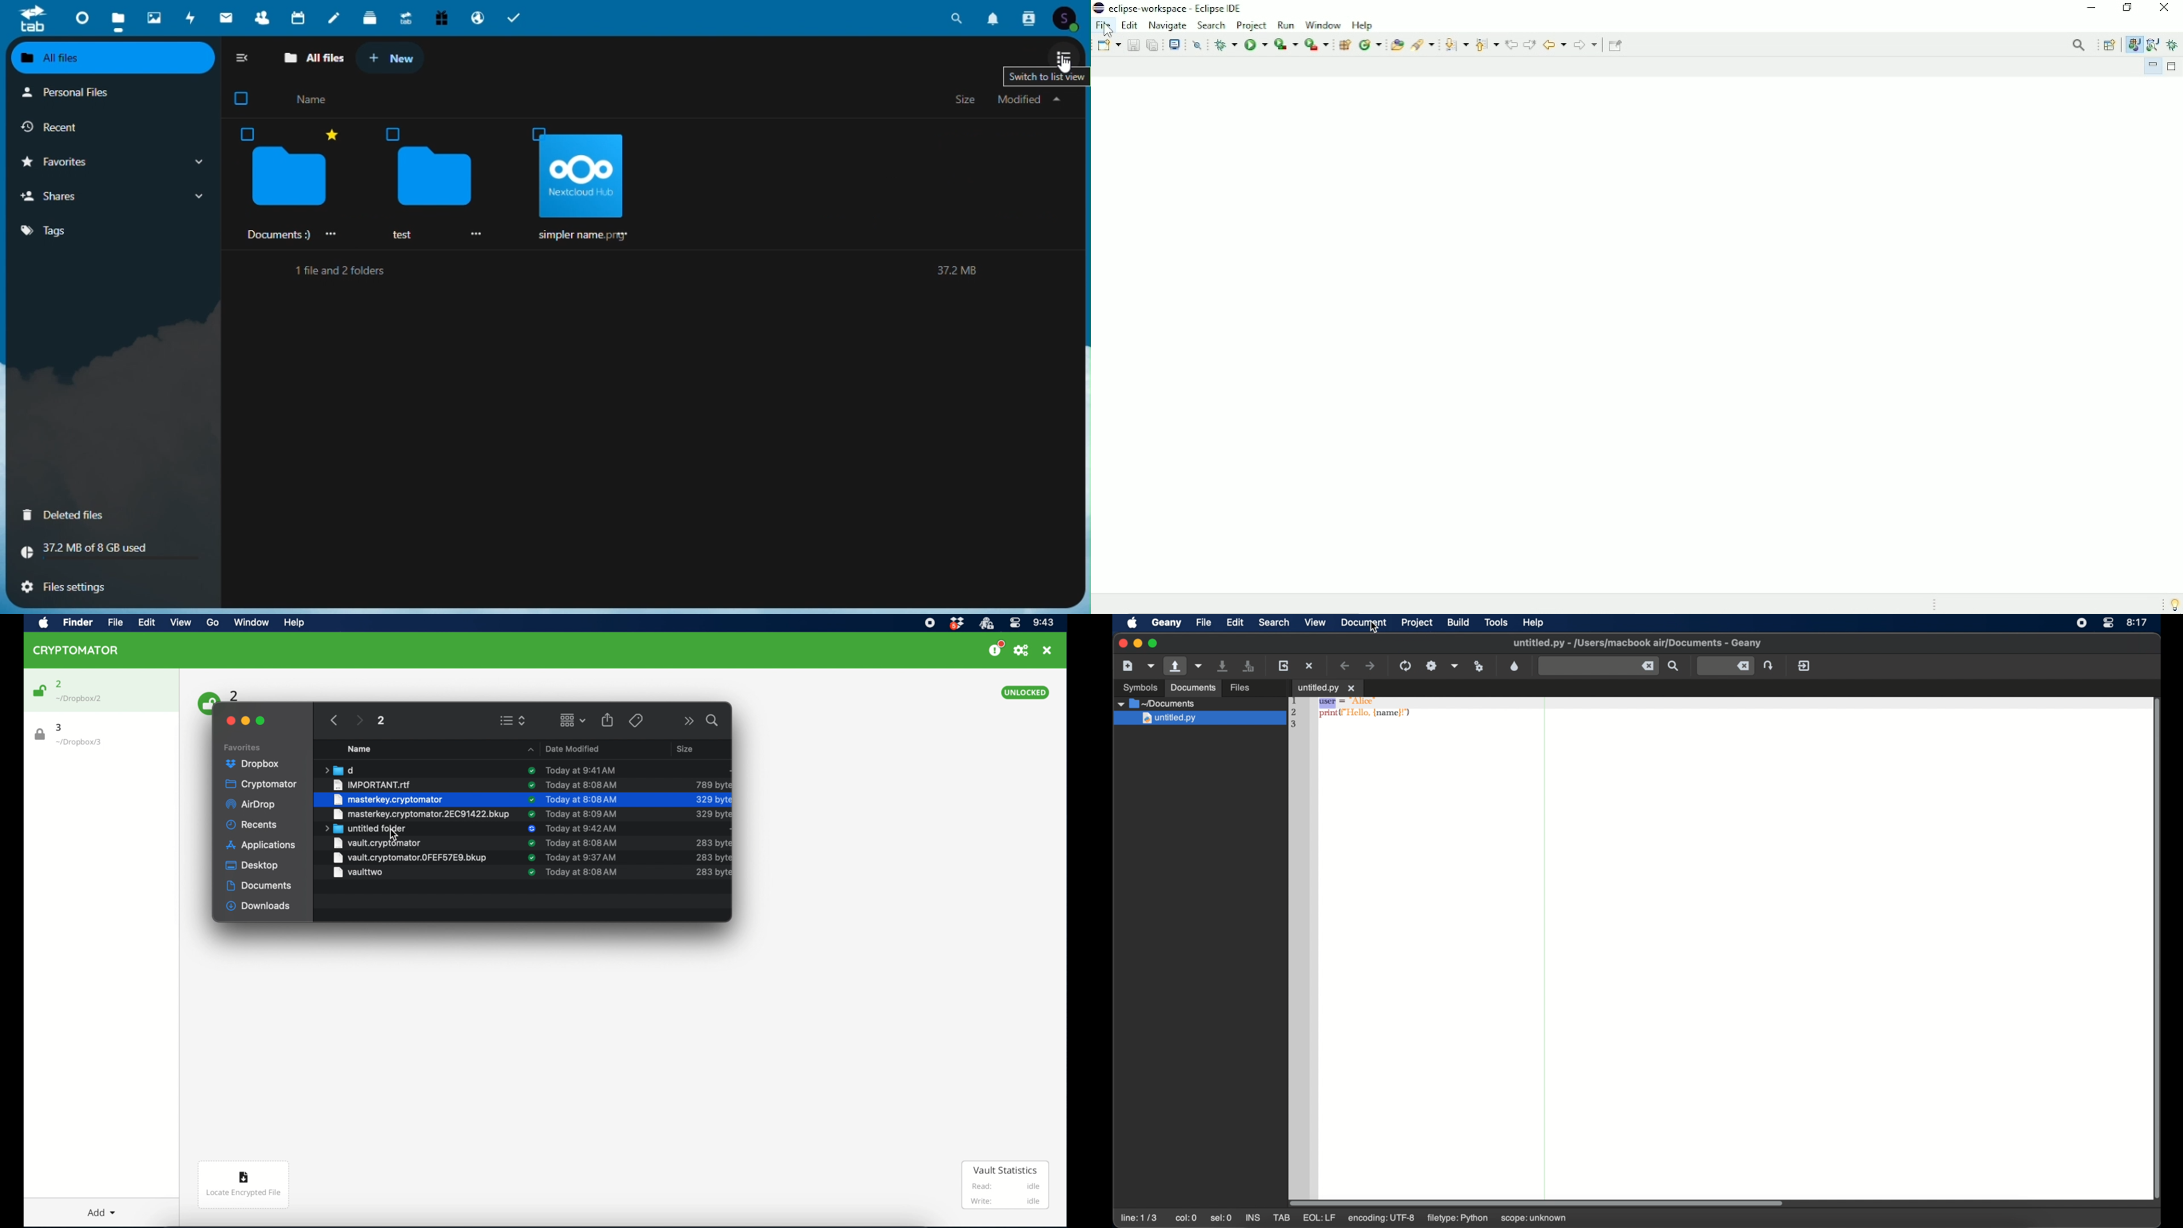 The width and height of the screenshot is (2184, 1232). What do you see at coordinates (713, 873) in the screenshot?
I see `283 bytes` at bounding box center [713, 873].